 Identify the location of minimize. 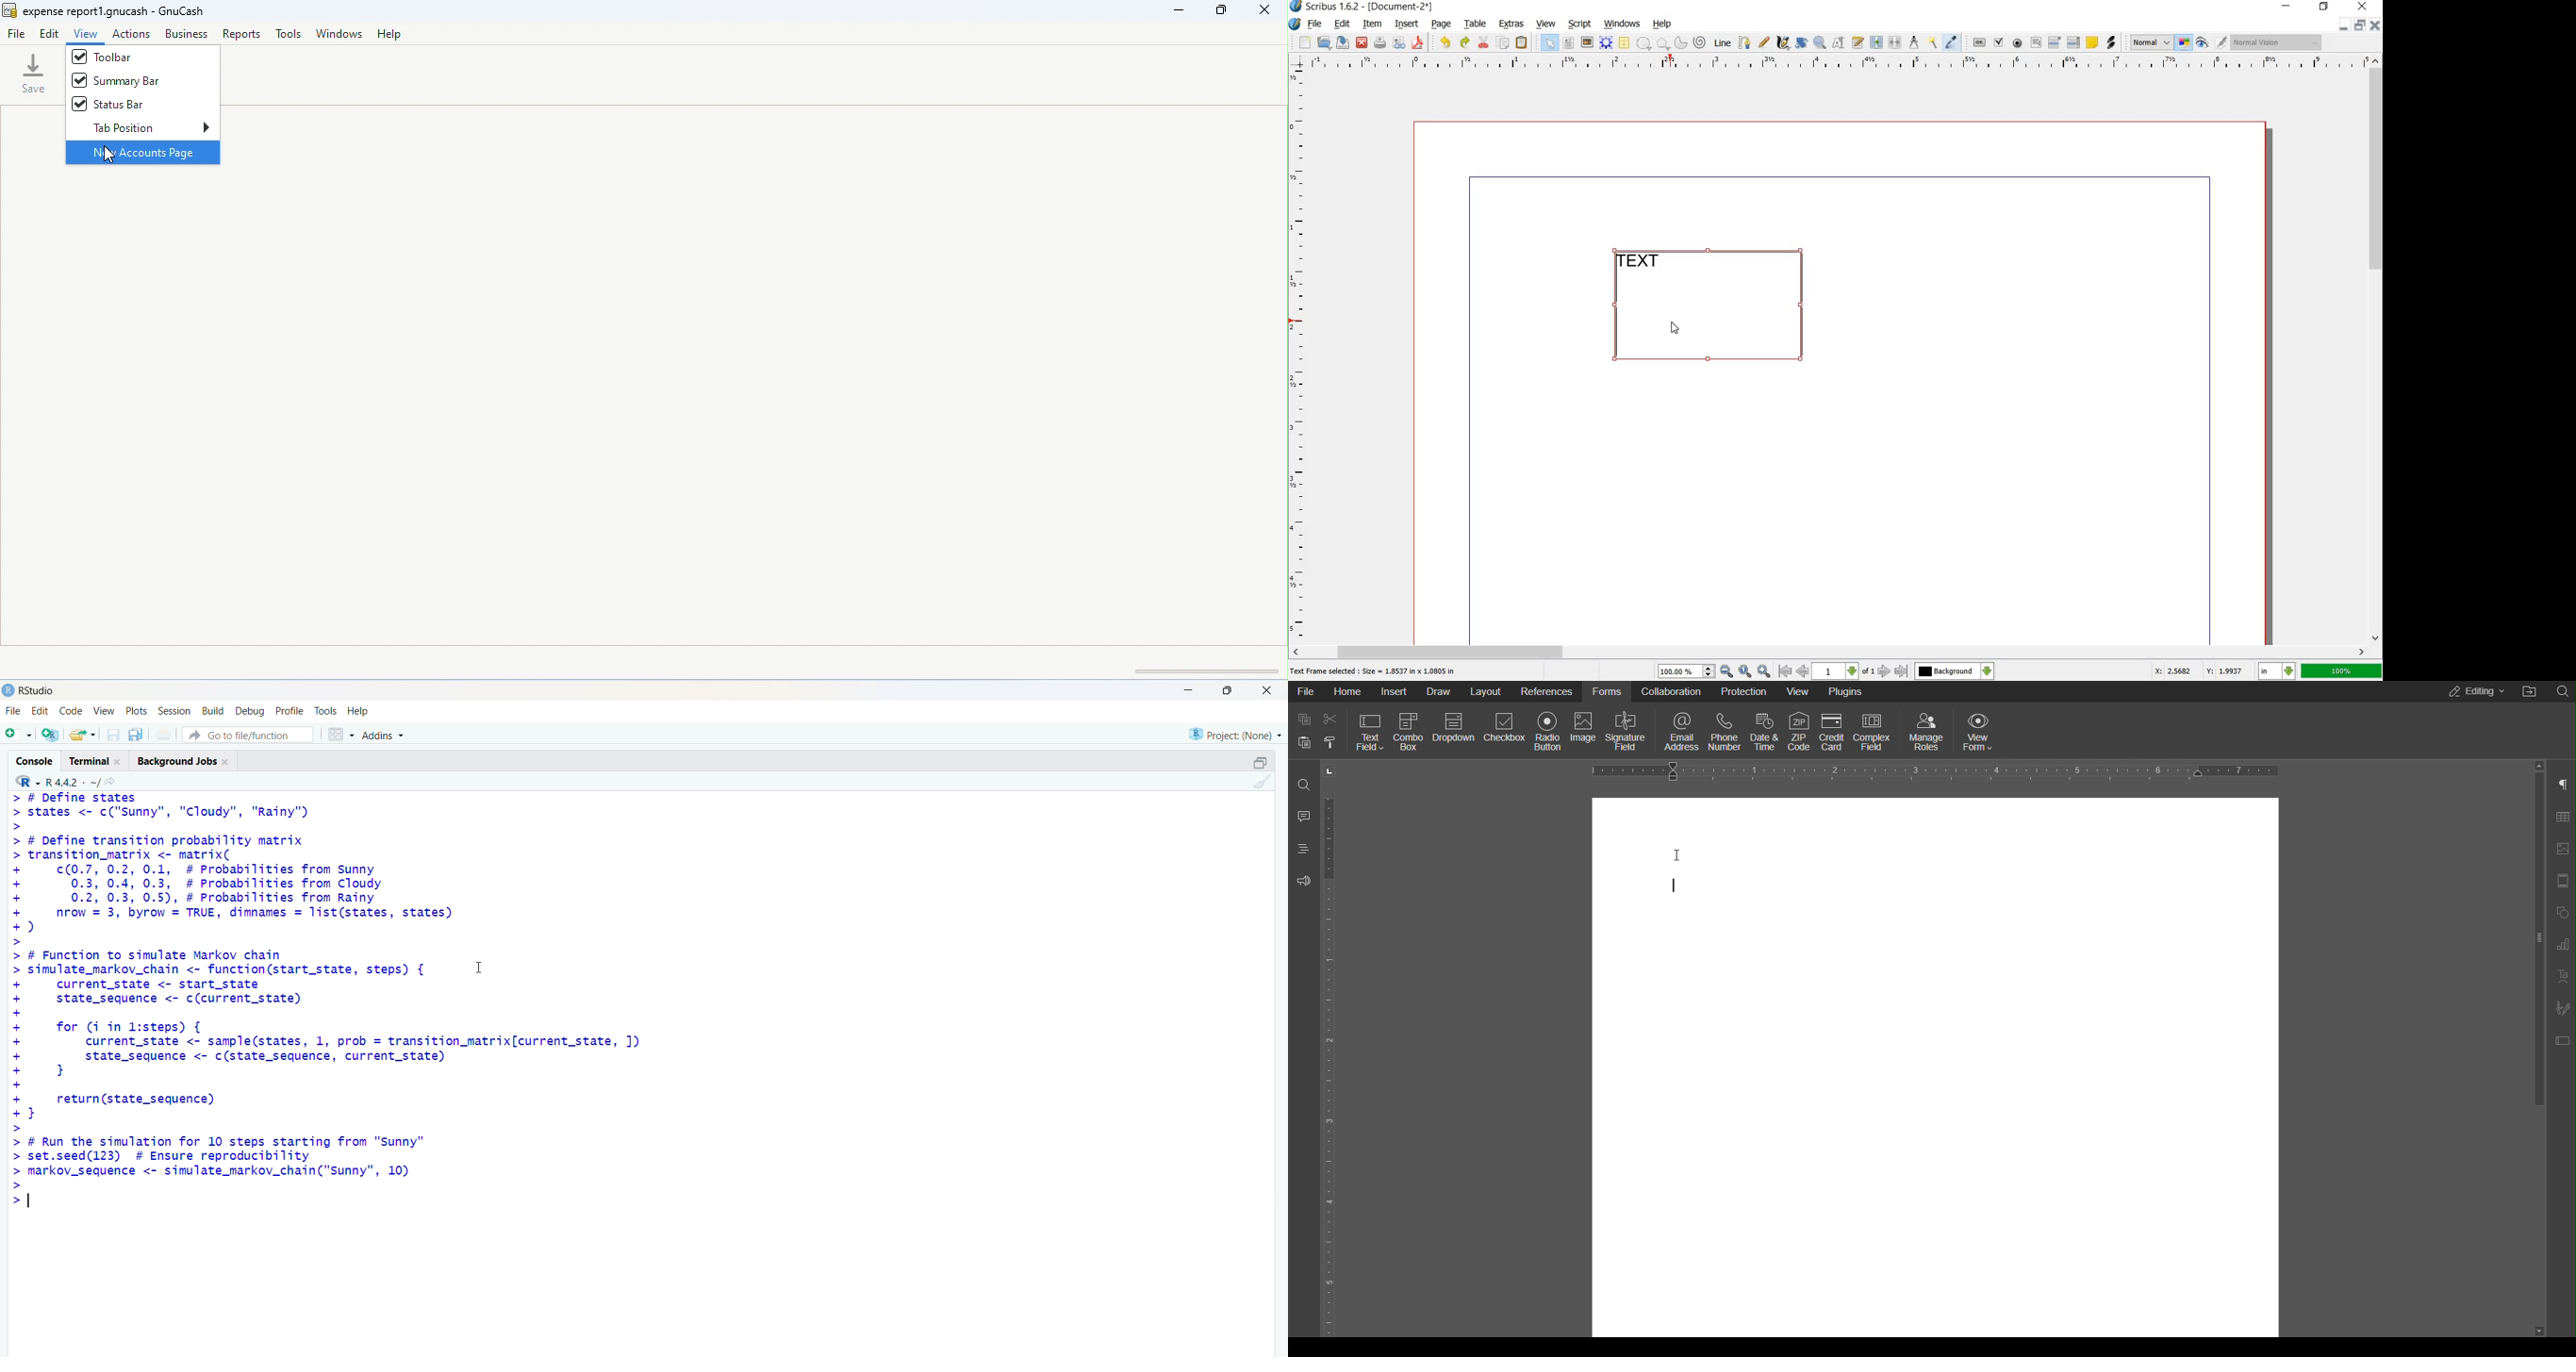
(2288, 7).